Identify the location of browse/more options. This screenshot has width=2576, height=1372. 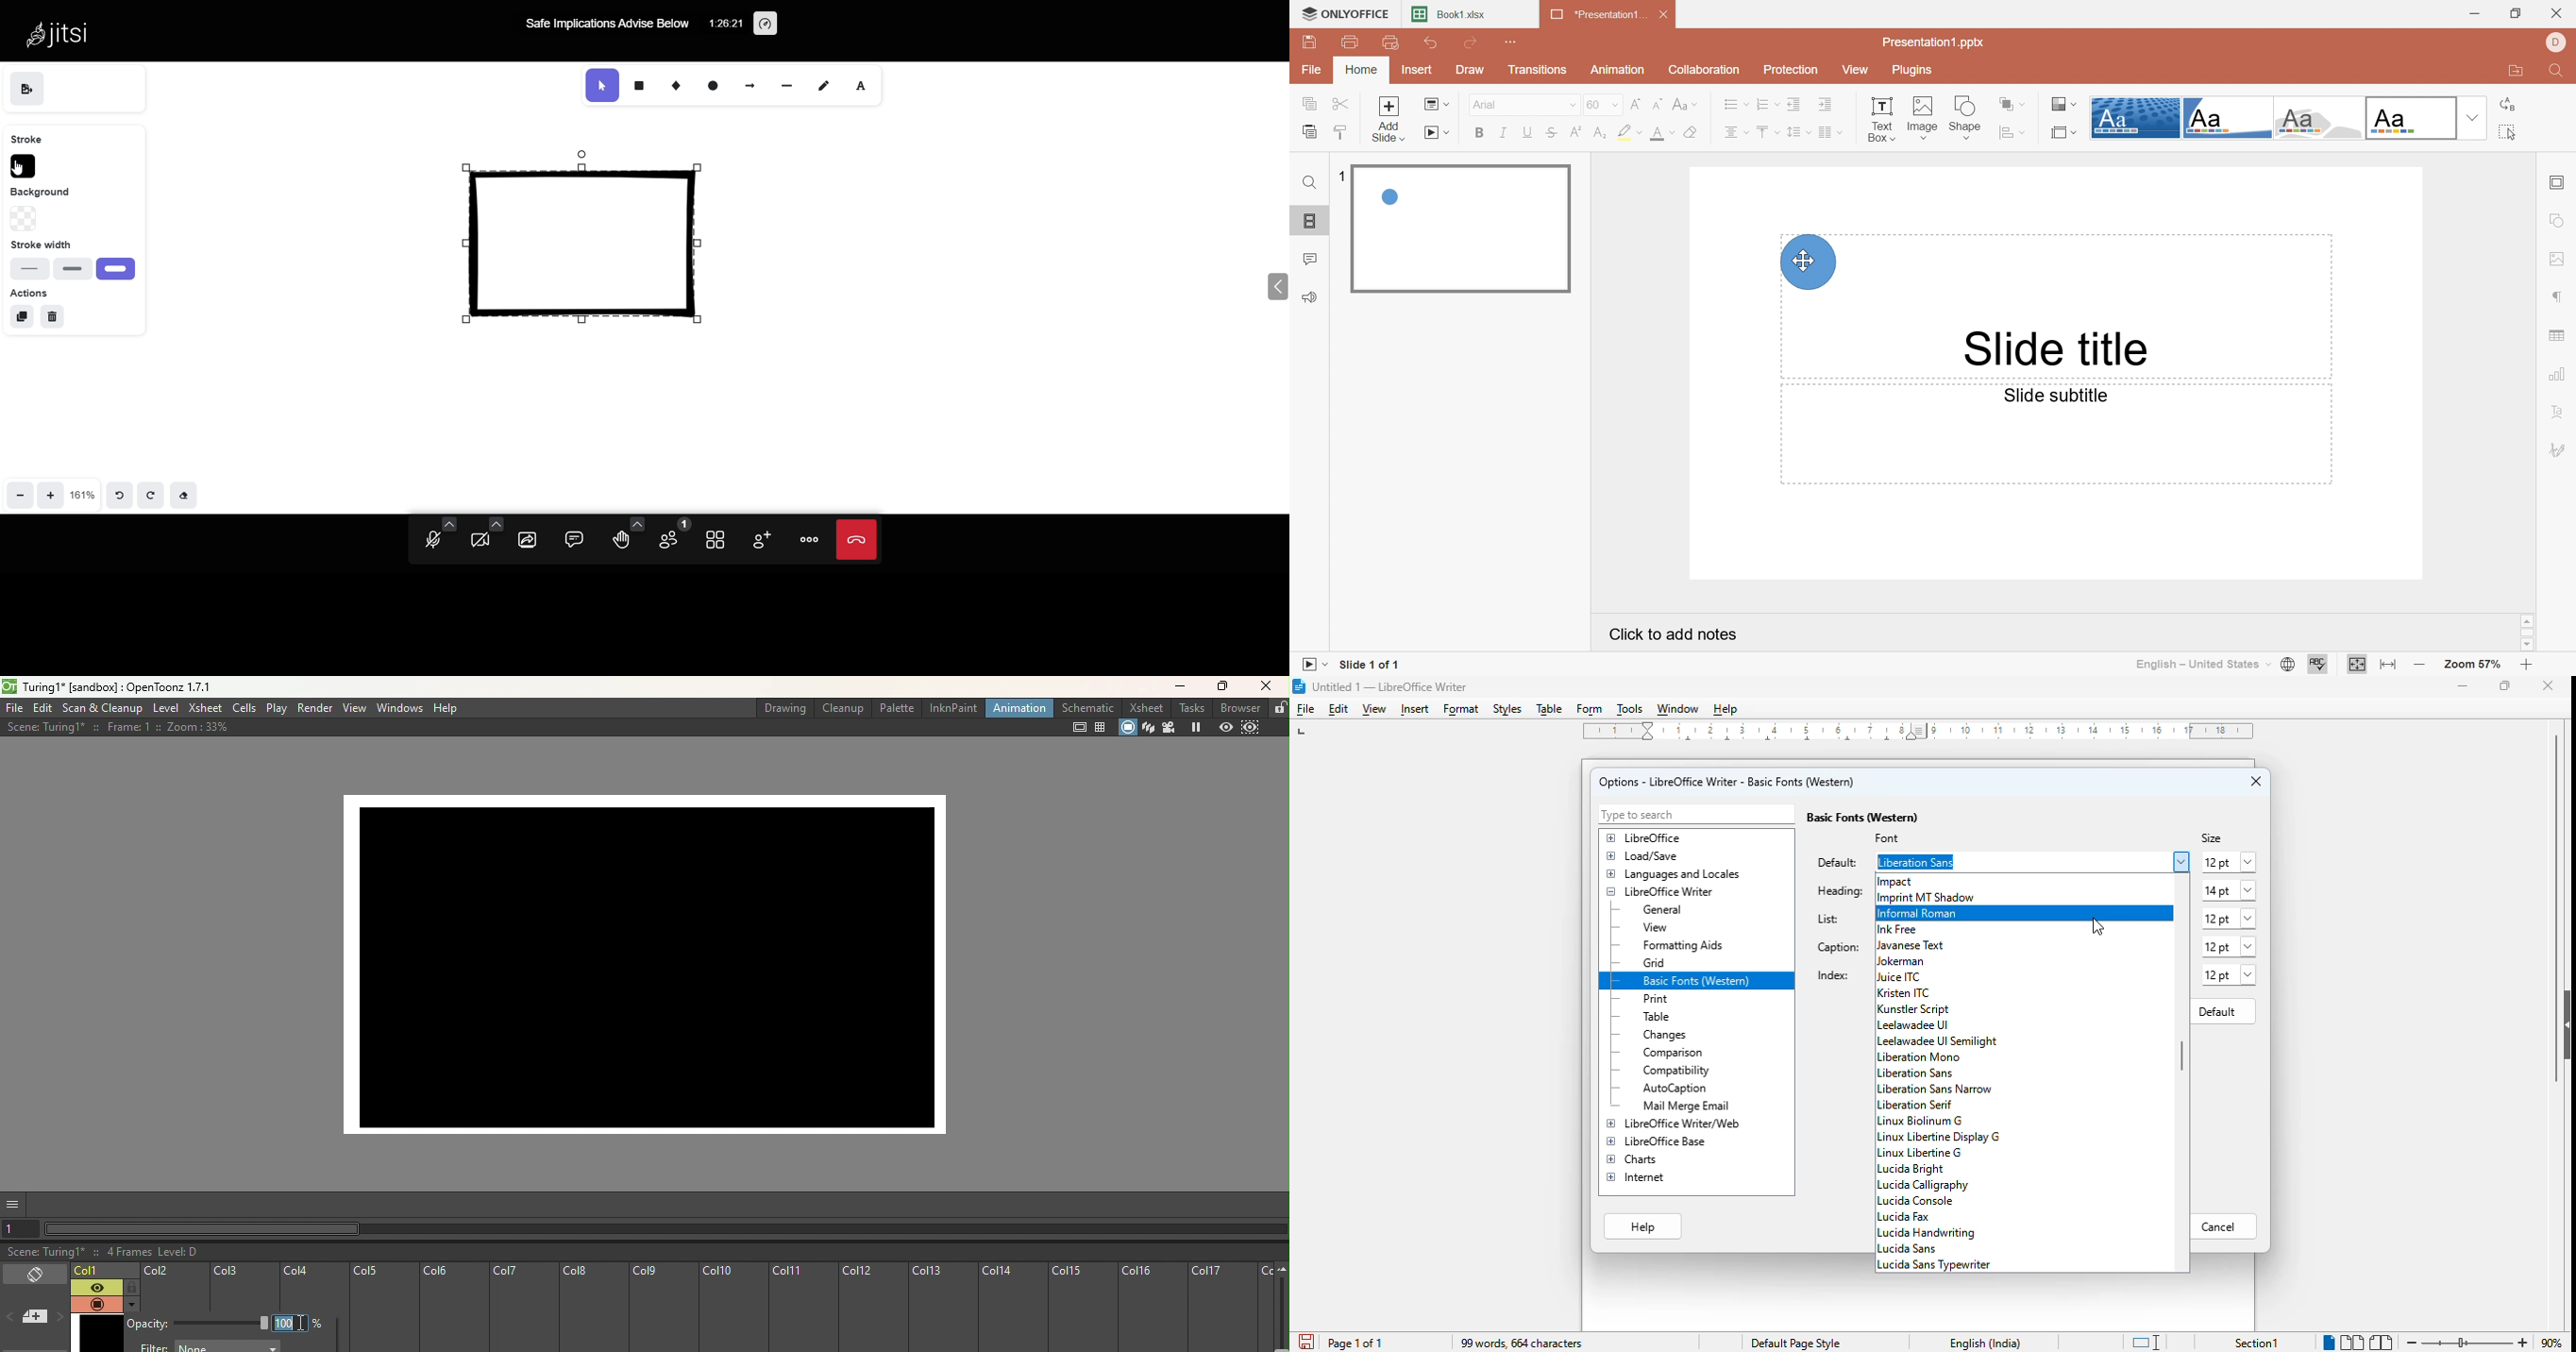
(2180, 862).